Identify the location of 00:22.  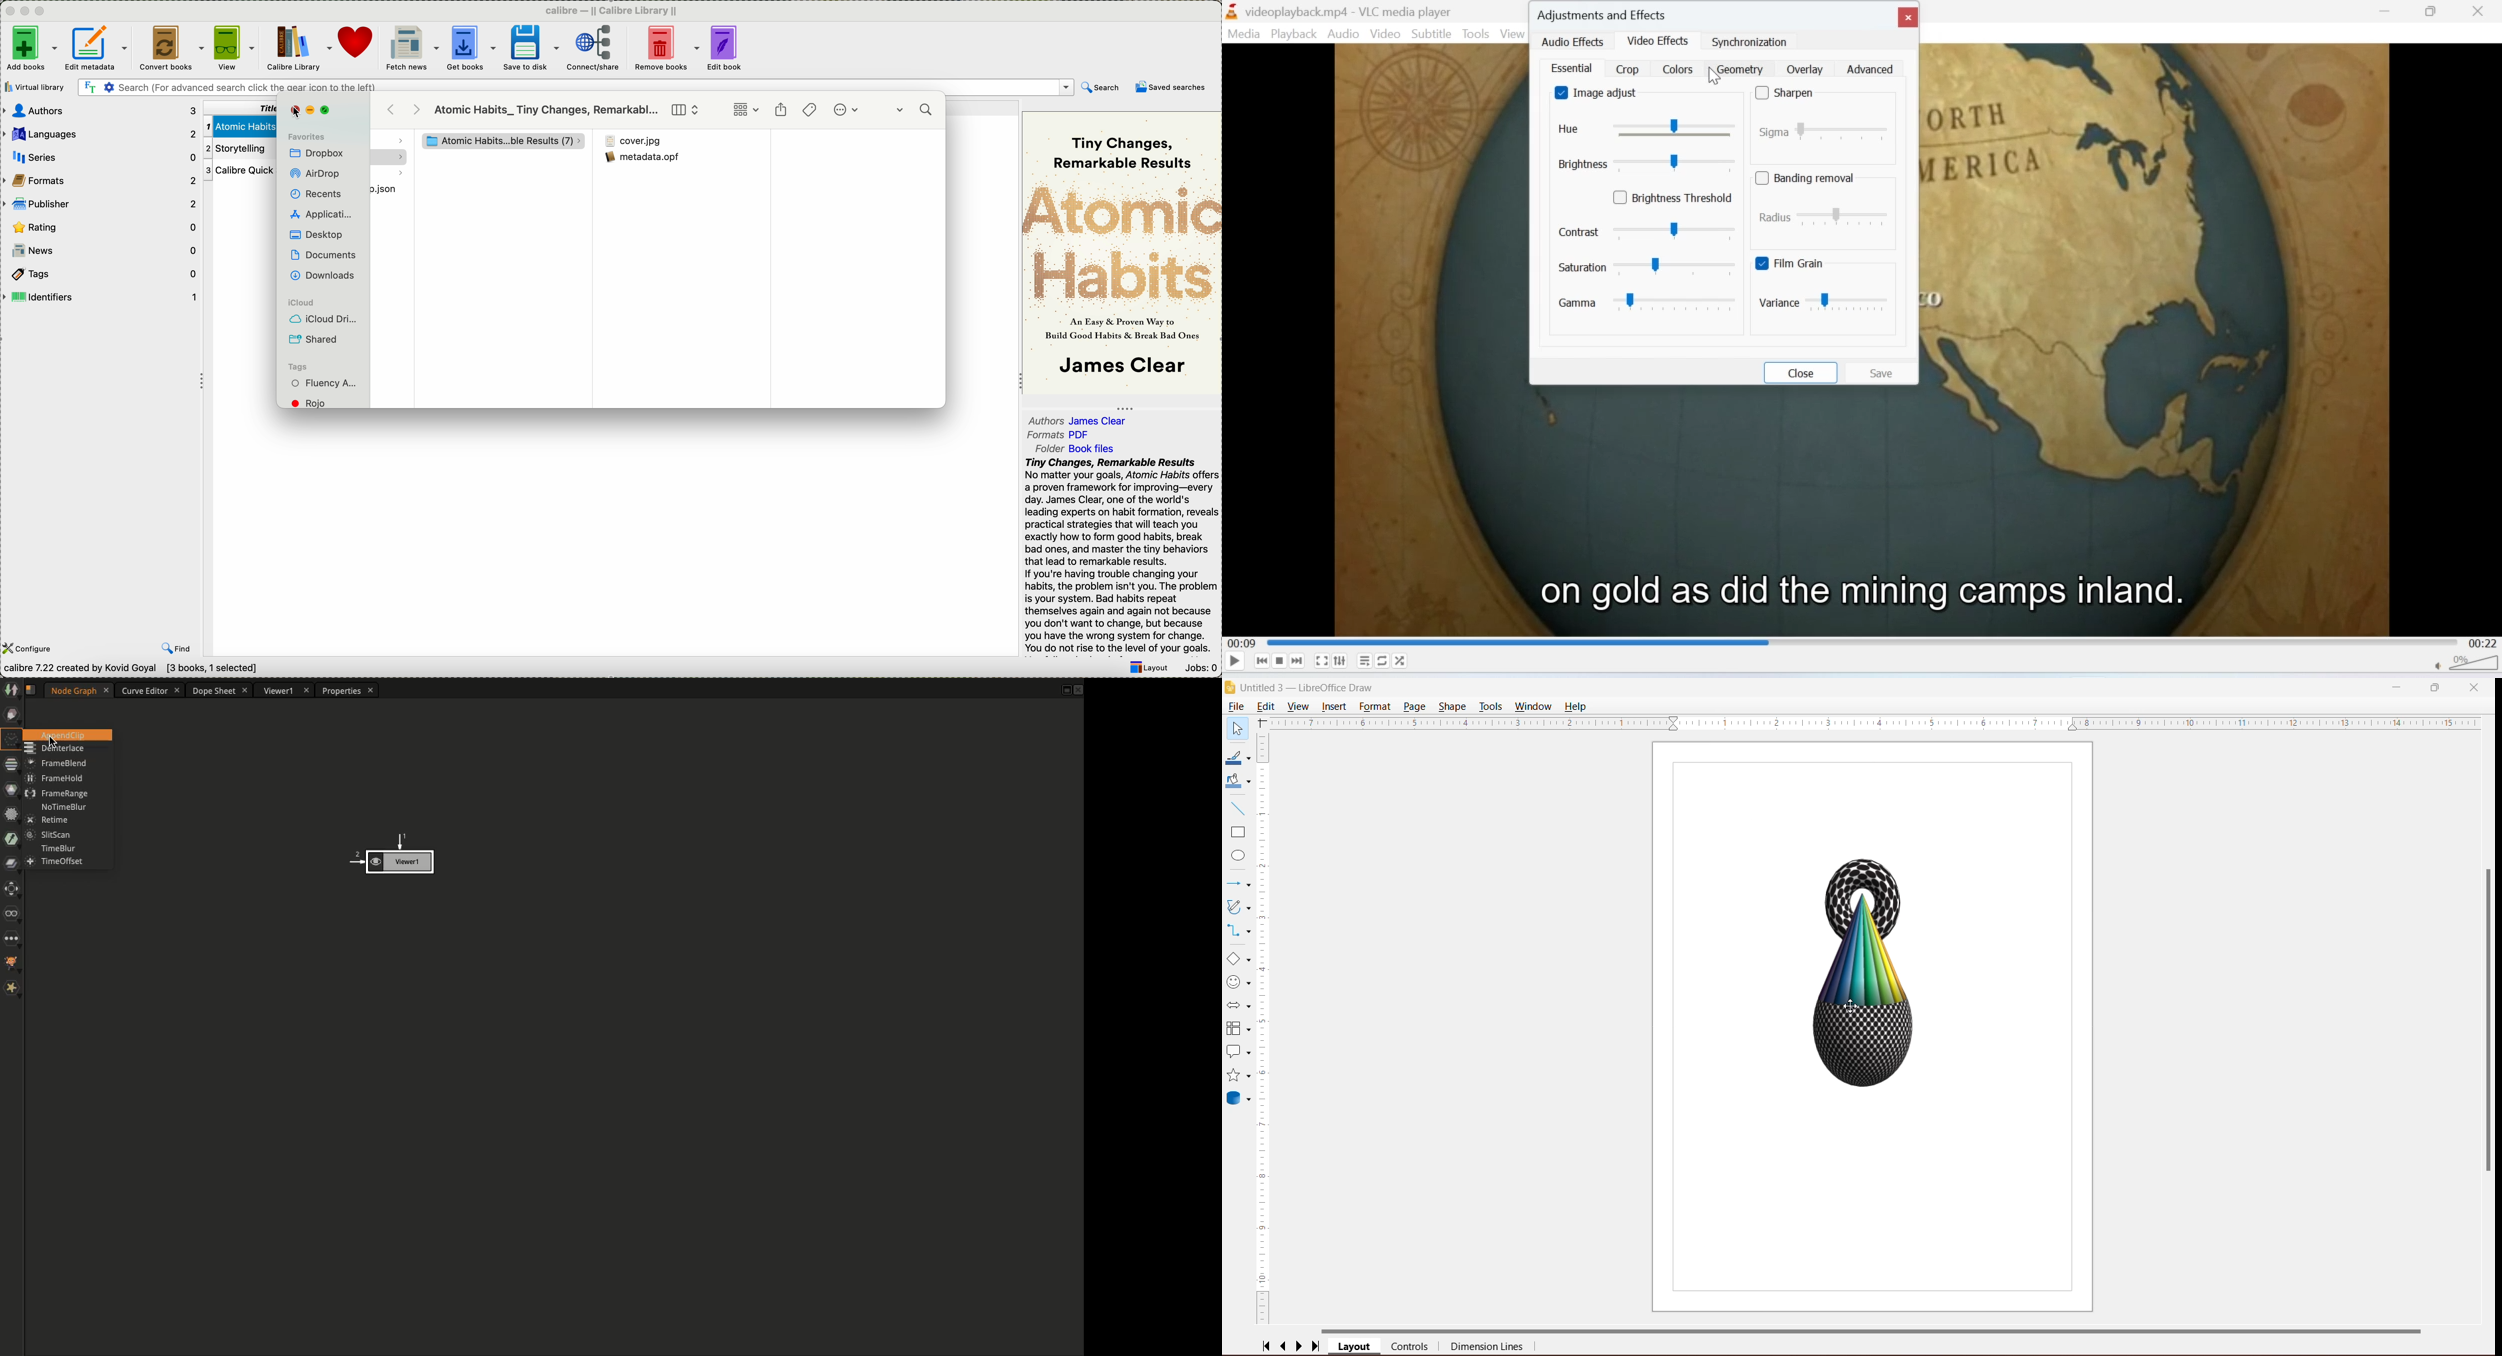
(2485, 643).